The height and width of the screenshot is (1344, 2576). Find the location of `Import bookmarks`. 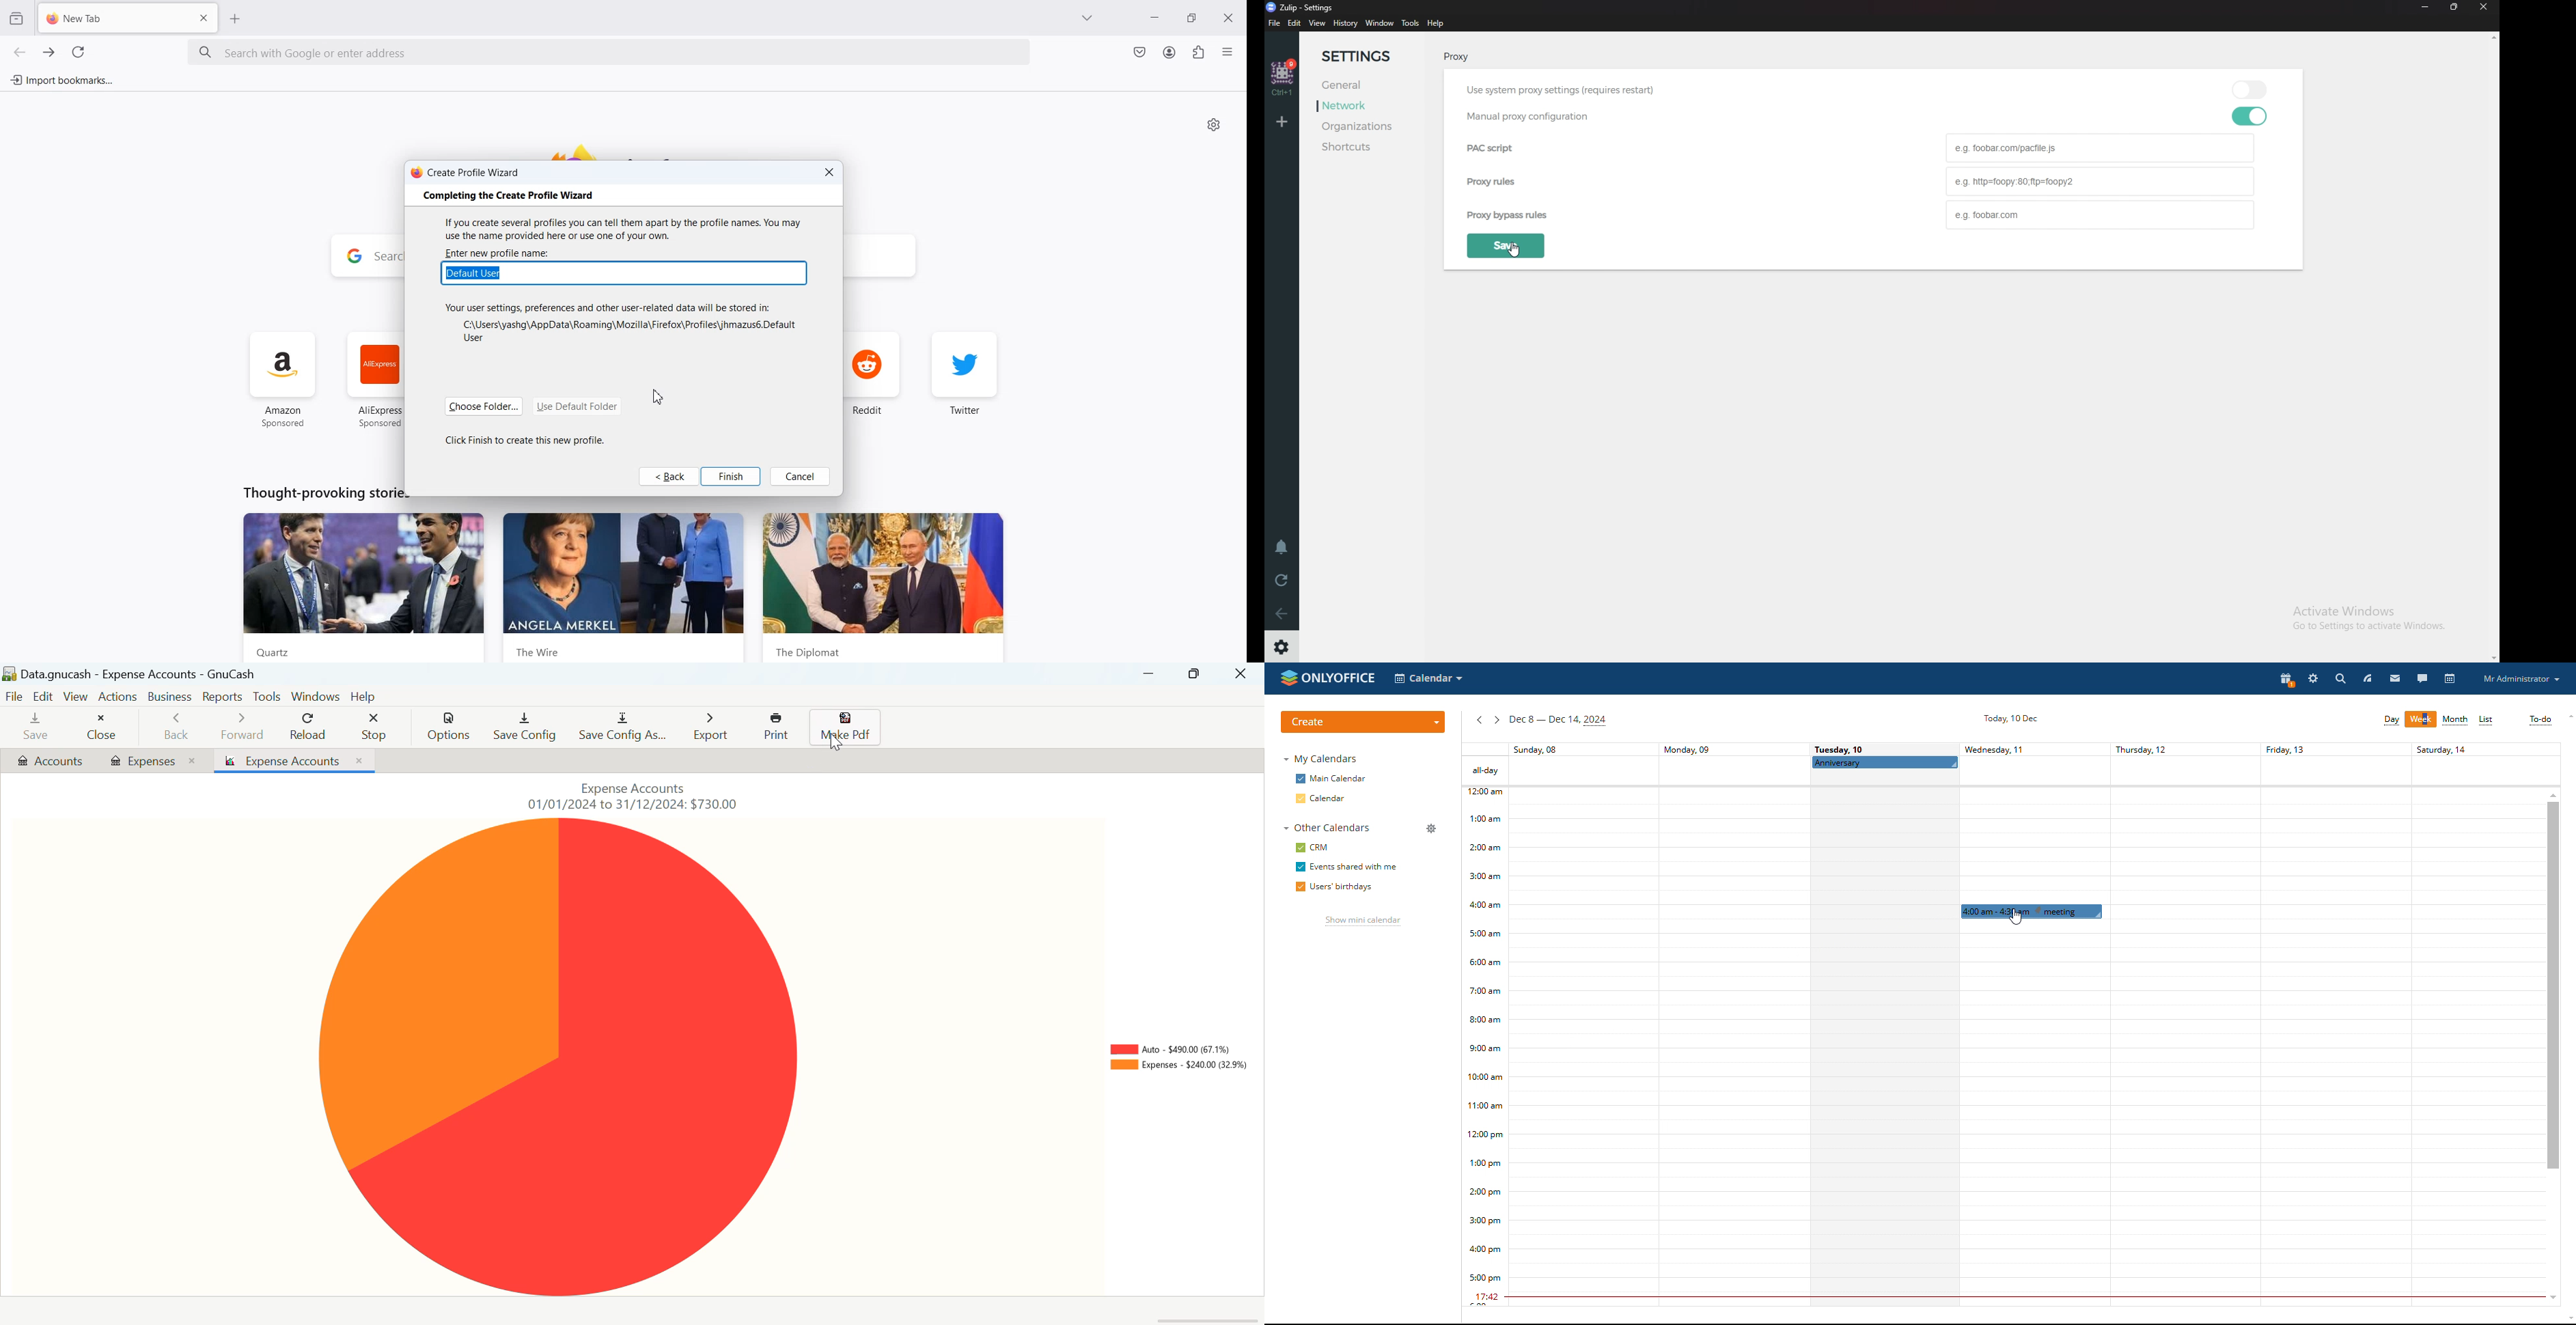

Import bookmarks is located at coordinates (62, 80).